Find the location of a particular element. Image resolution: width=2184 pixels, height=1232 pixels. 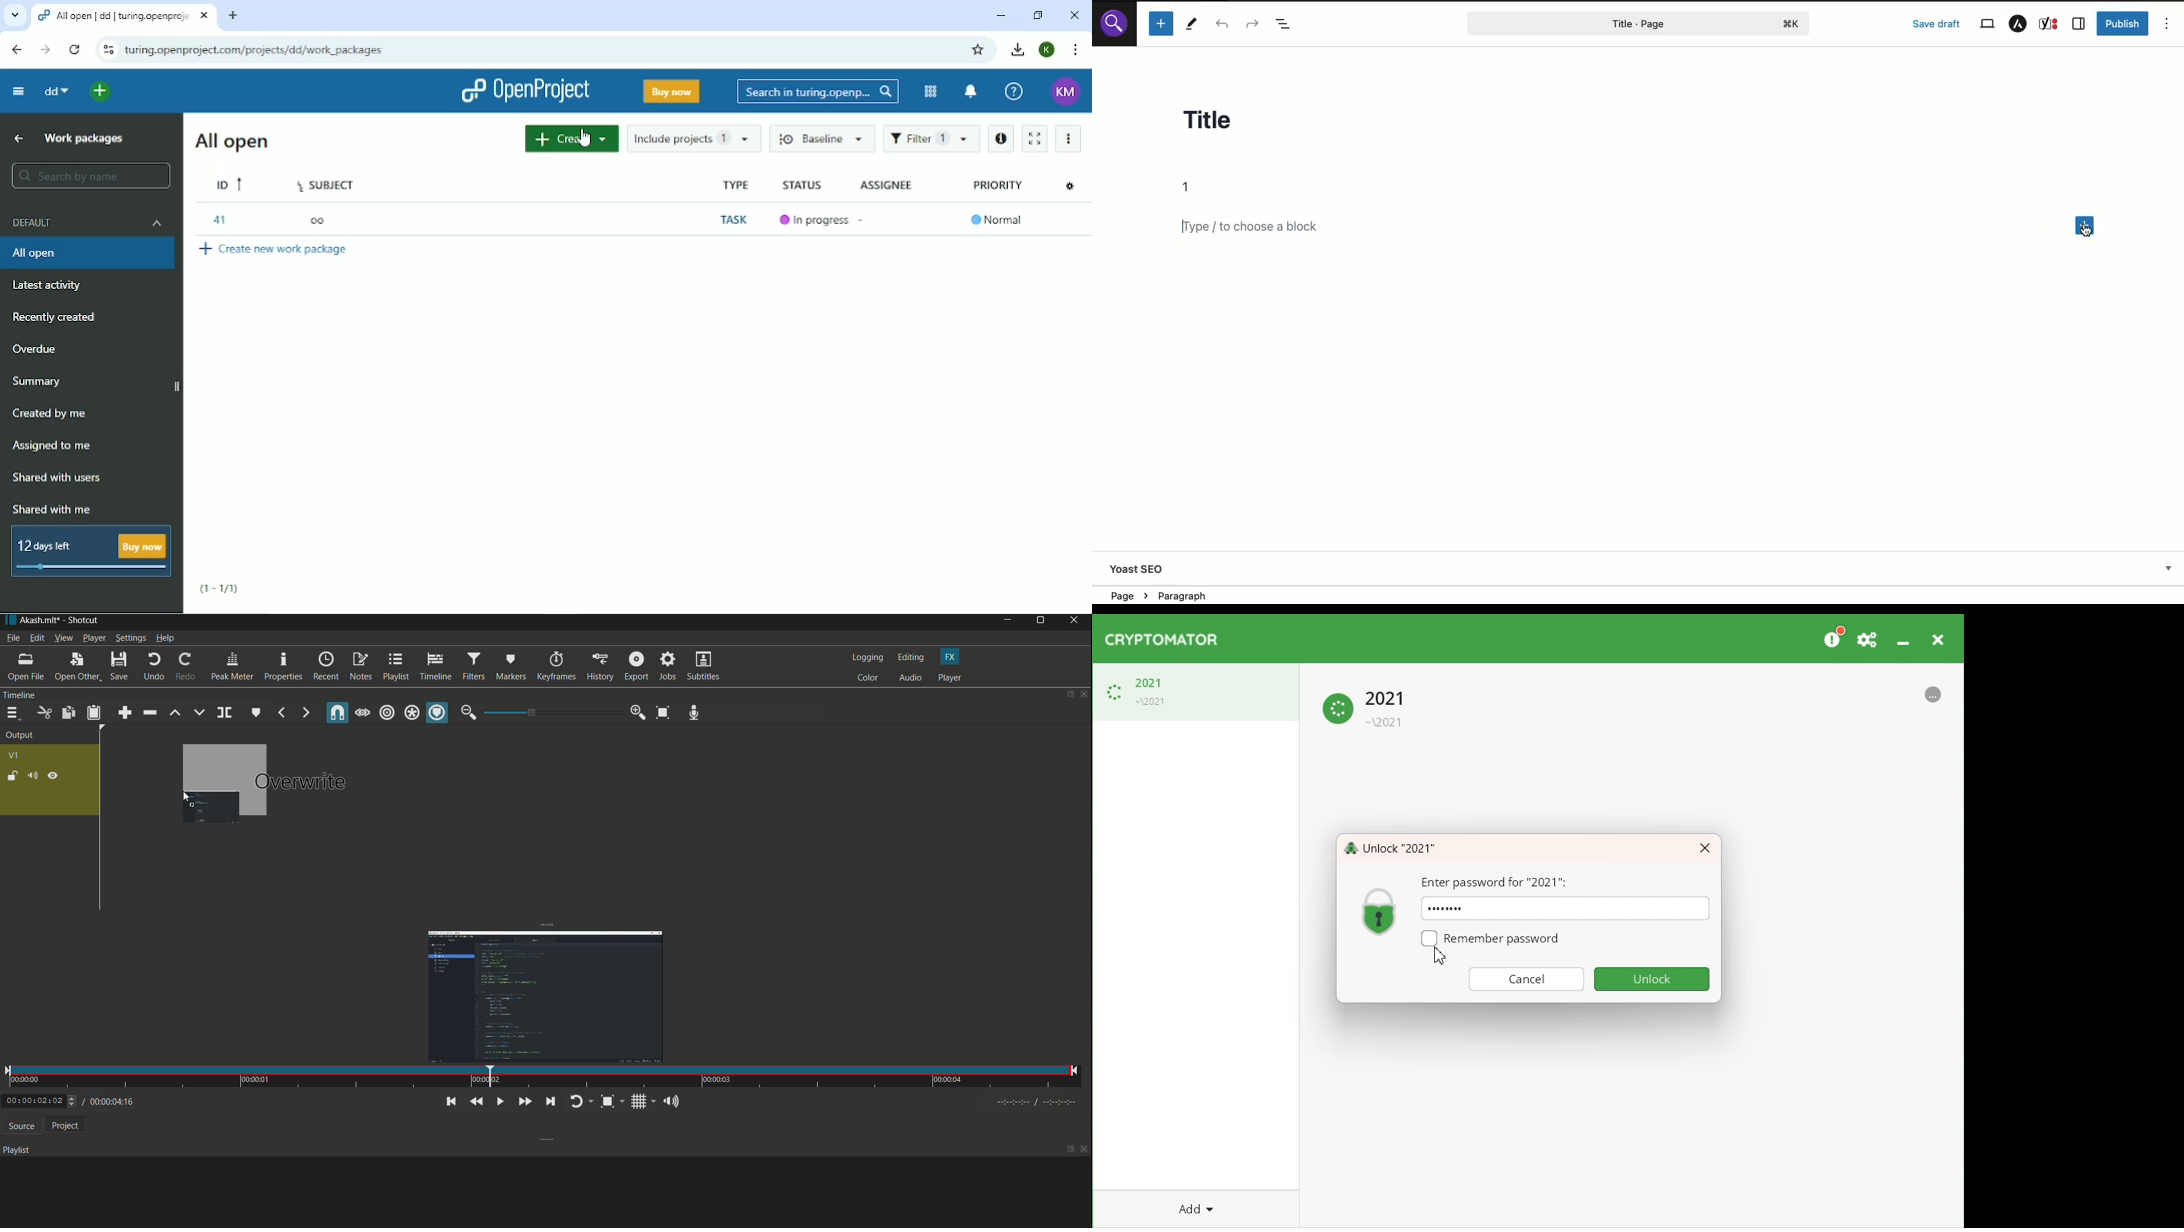

Loading Vault is located at coordinates (1196, 692).